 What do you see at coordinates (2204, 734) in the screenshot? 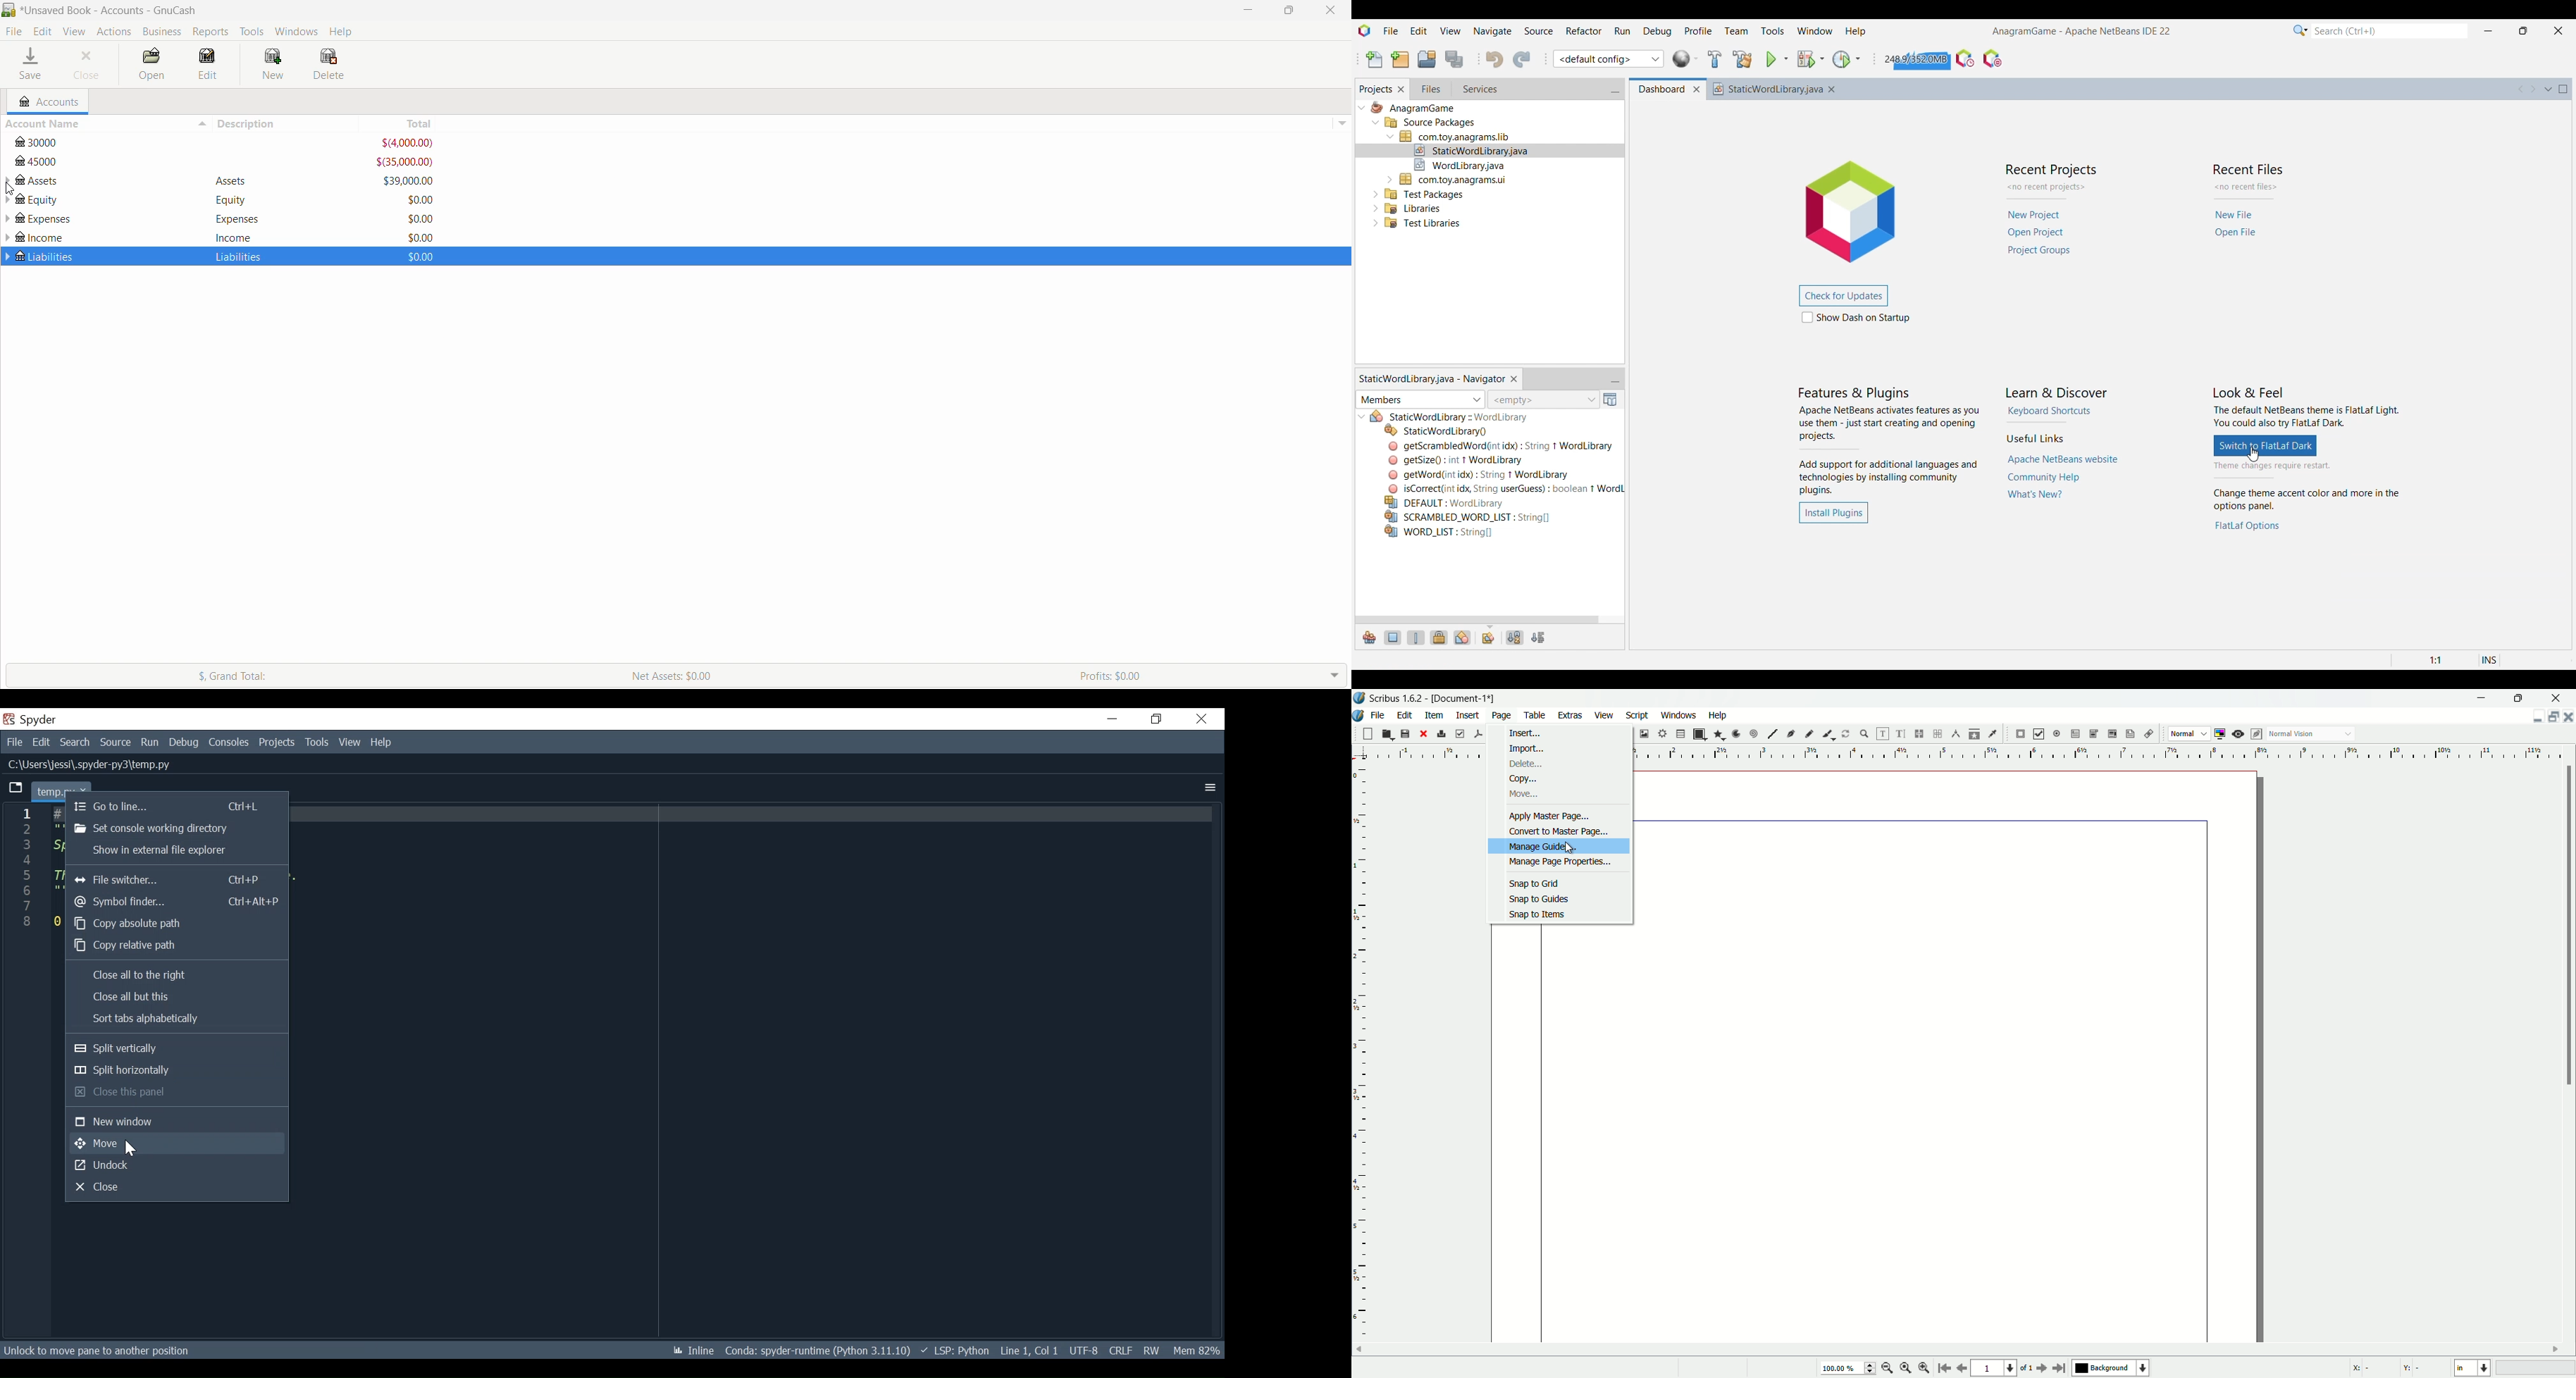
I see `dropdown` at bounding box center [2204, 734].